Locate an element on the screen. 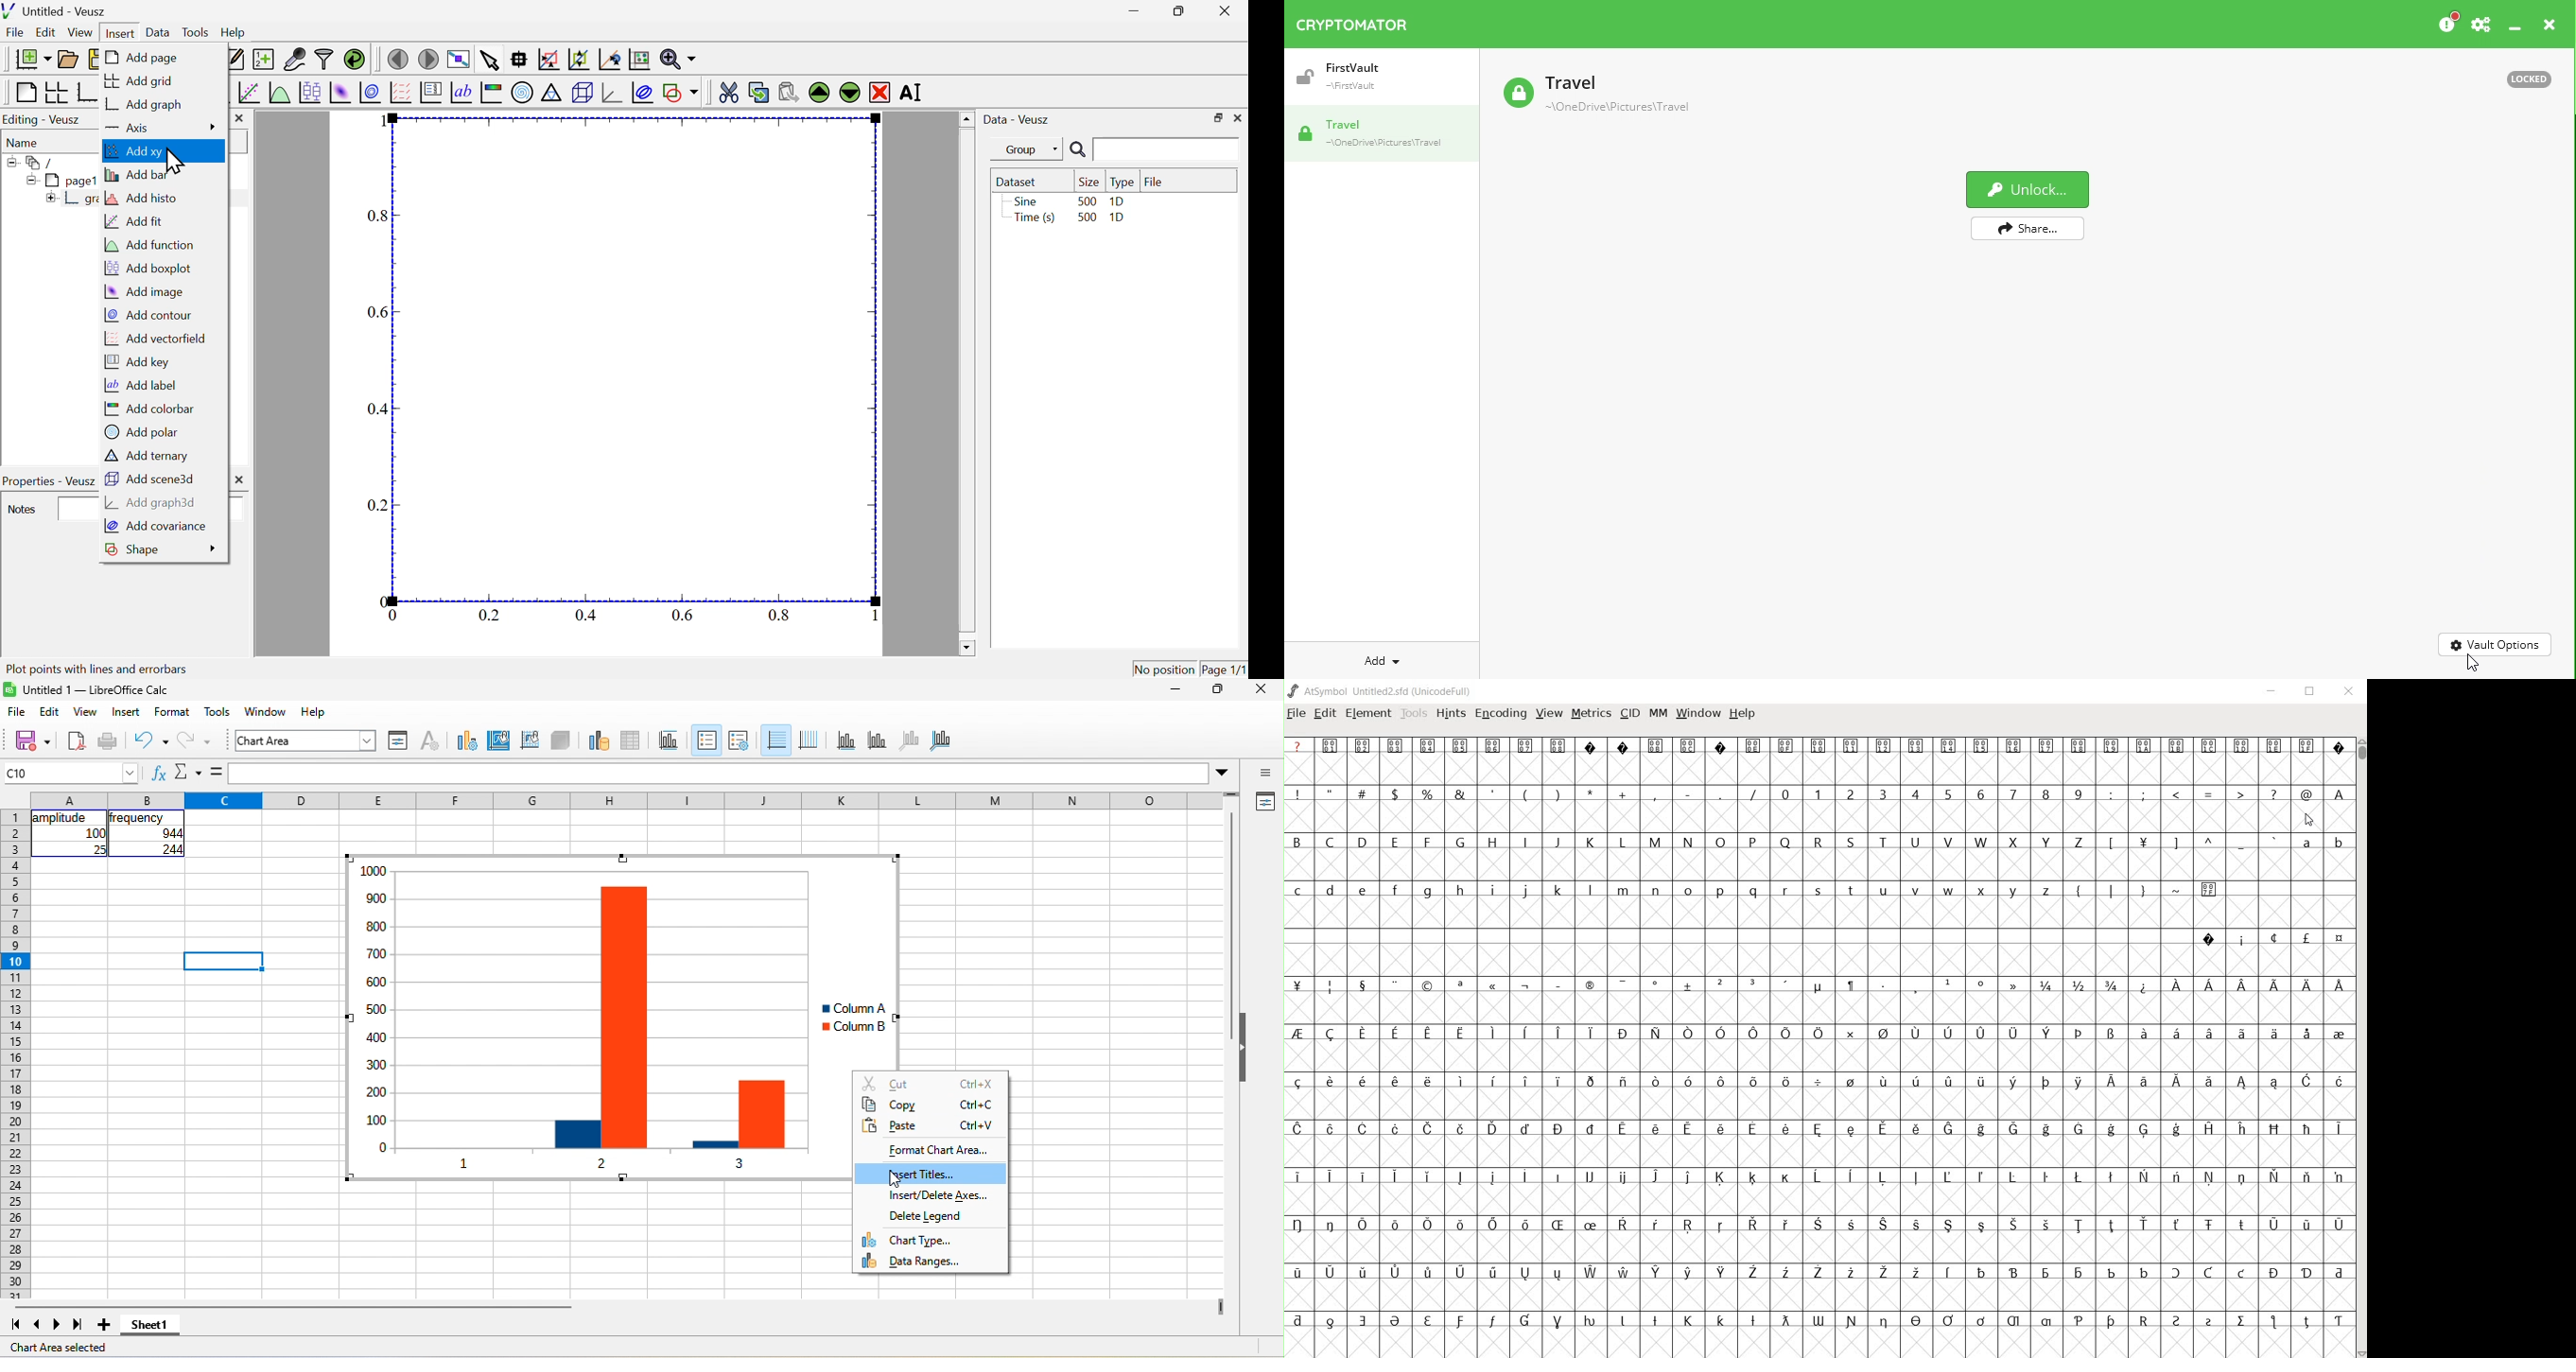 The height and width of the screenshot is (1372, 2576). shape is located at coordinates (161, 550).